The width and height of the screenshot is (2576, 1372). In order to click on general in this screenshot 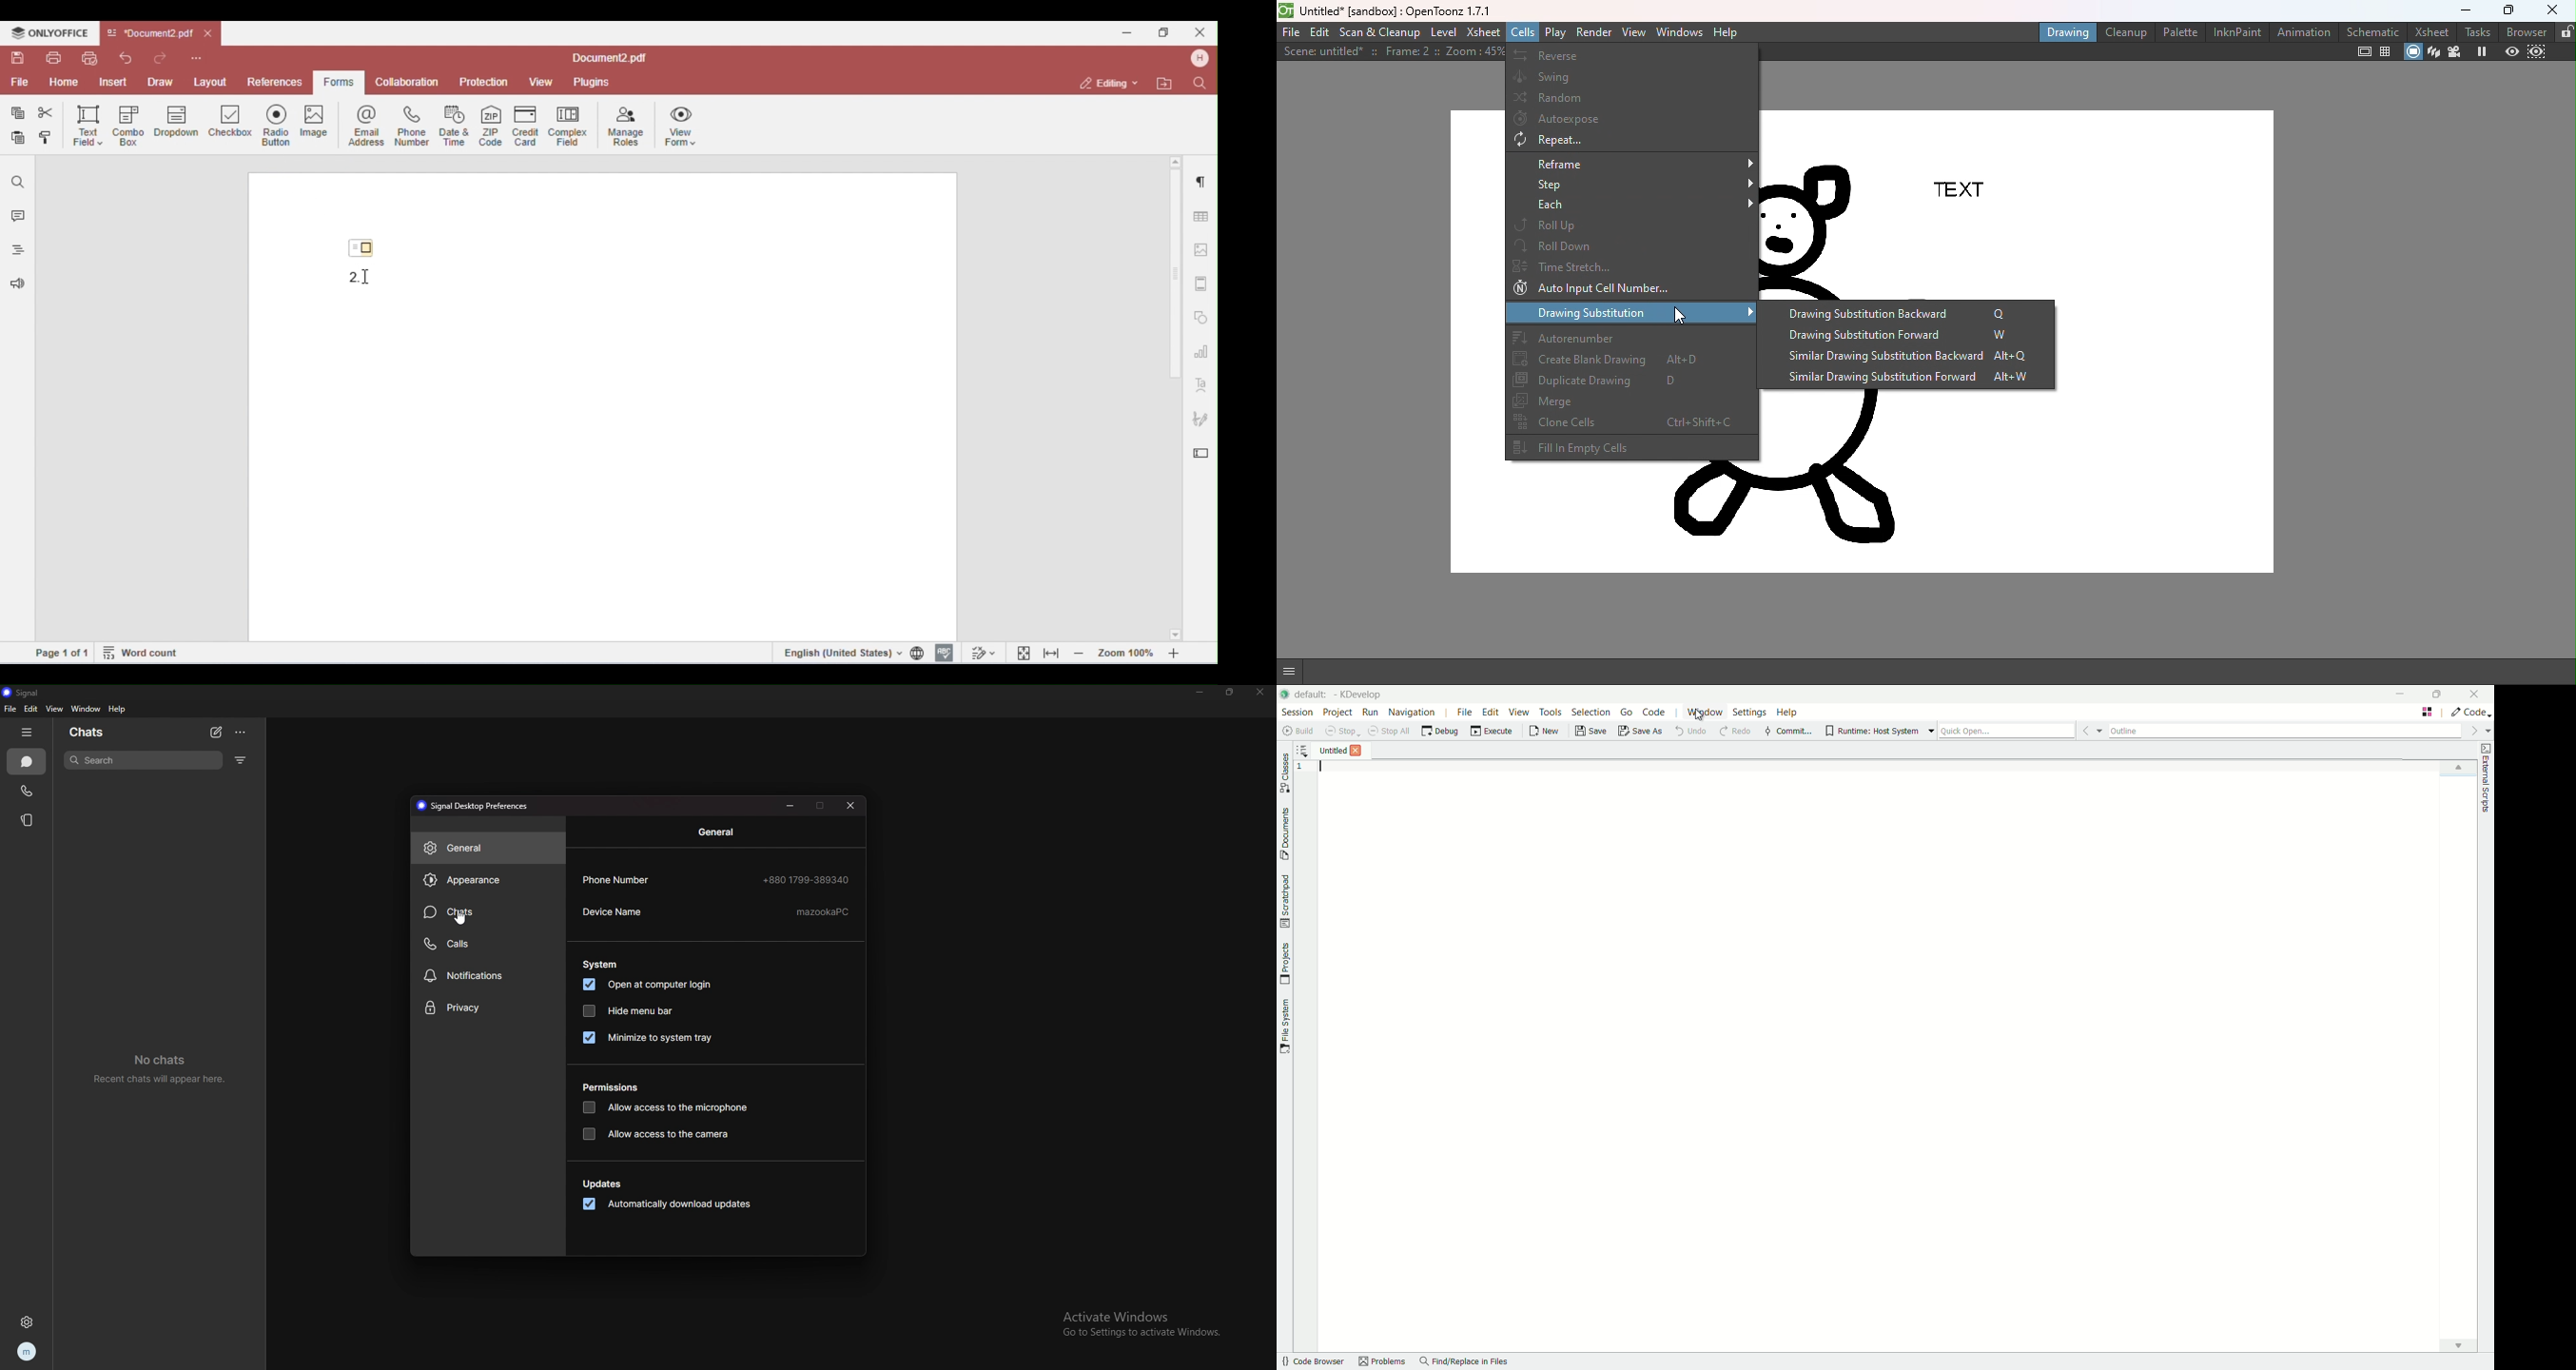, I will do `click(719, 832)`.